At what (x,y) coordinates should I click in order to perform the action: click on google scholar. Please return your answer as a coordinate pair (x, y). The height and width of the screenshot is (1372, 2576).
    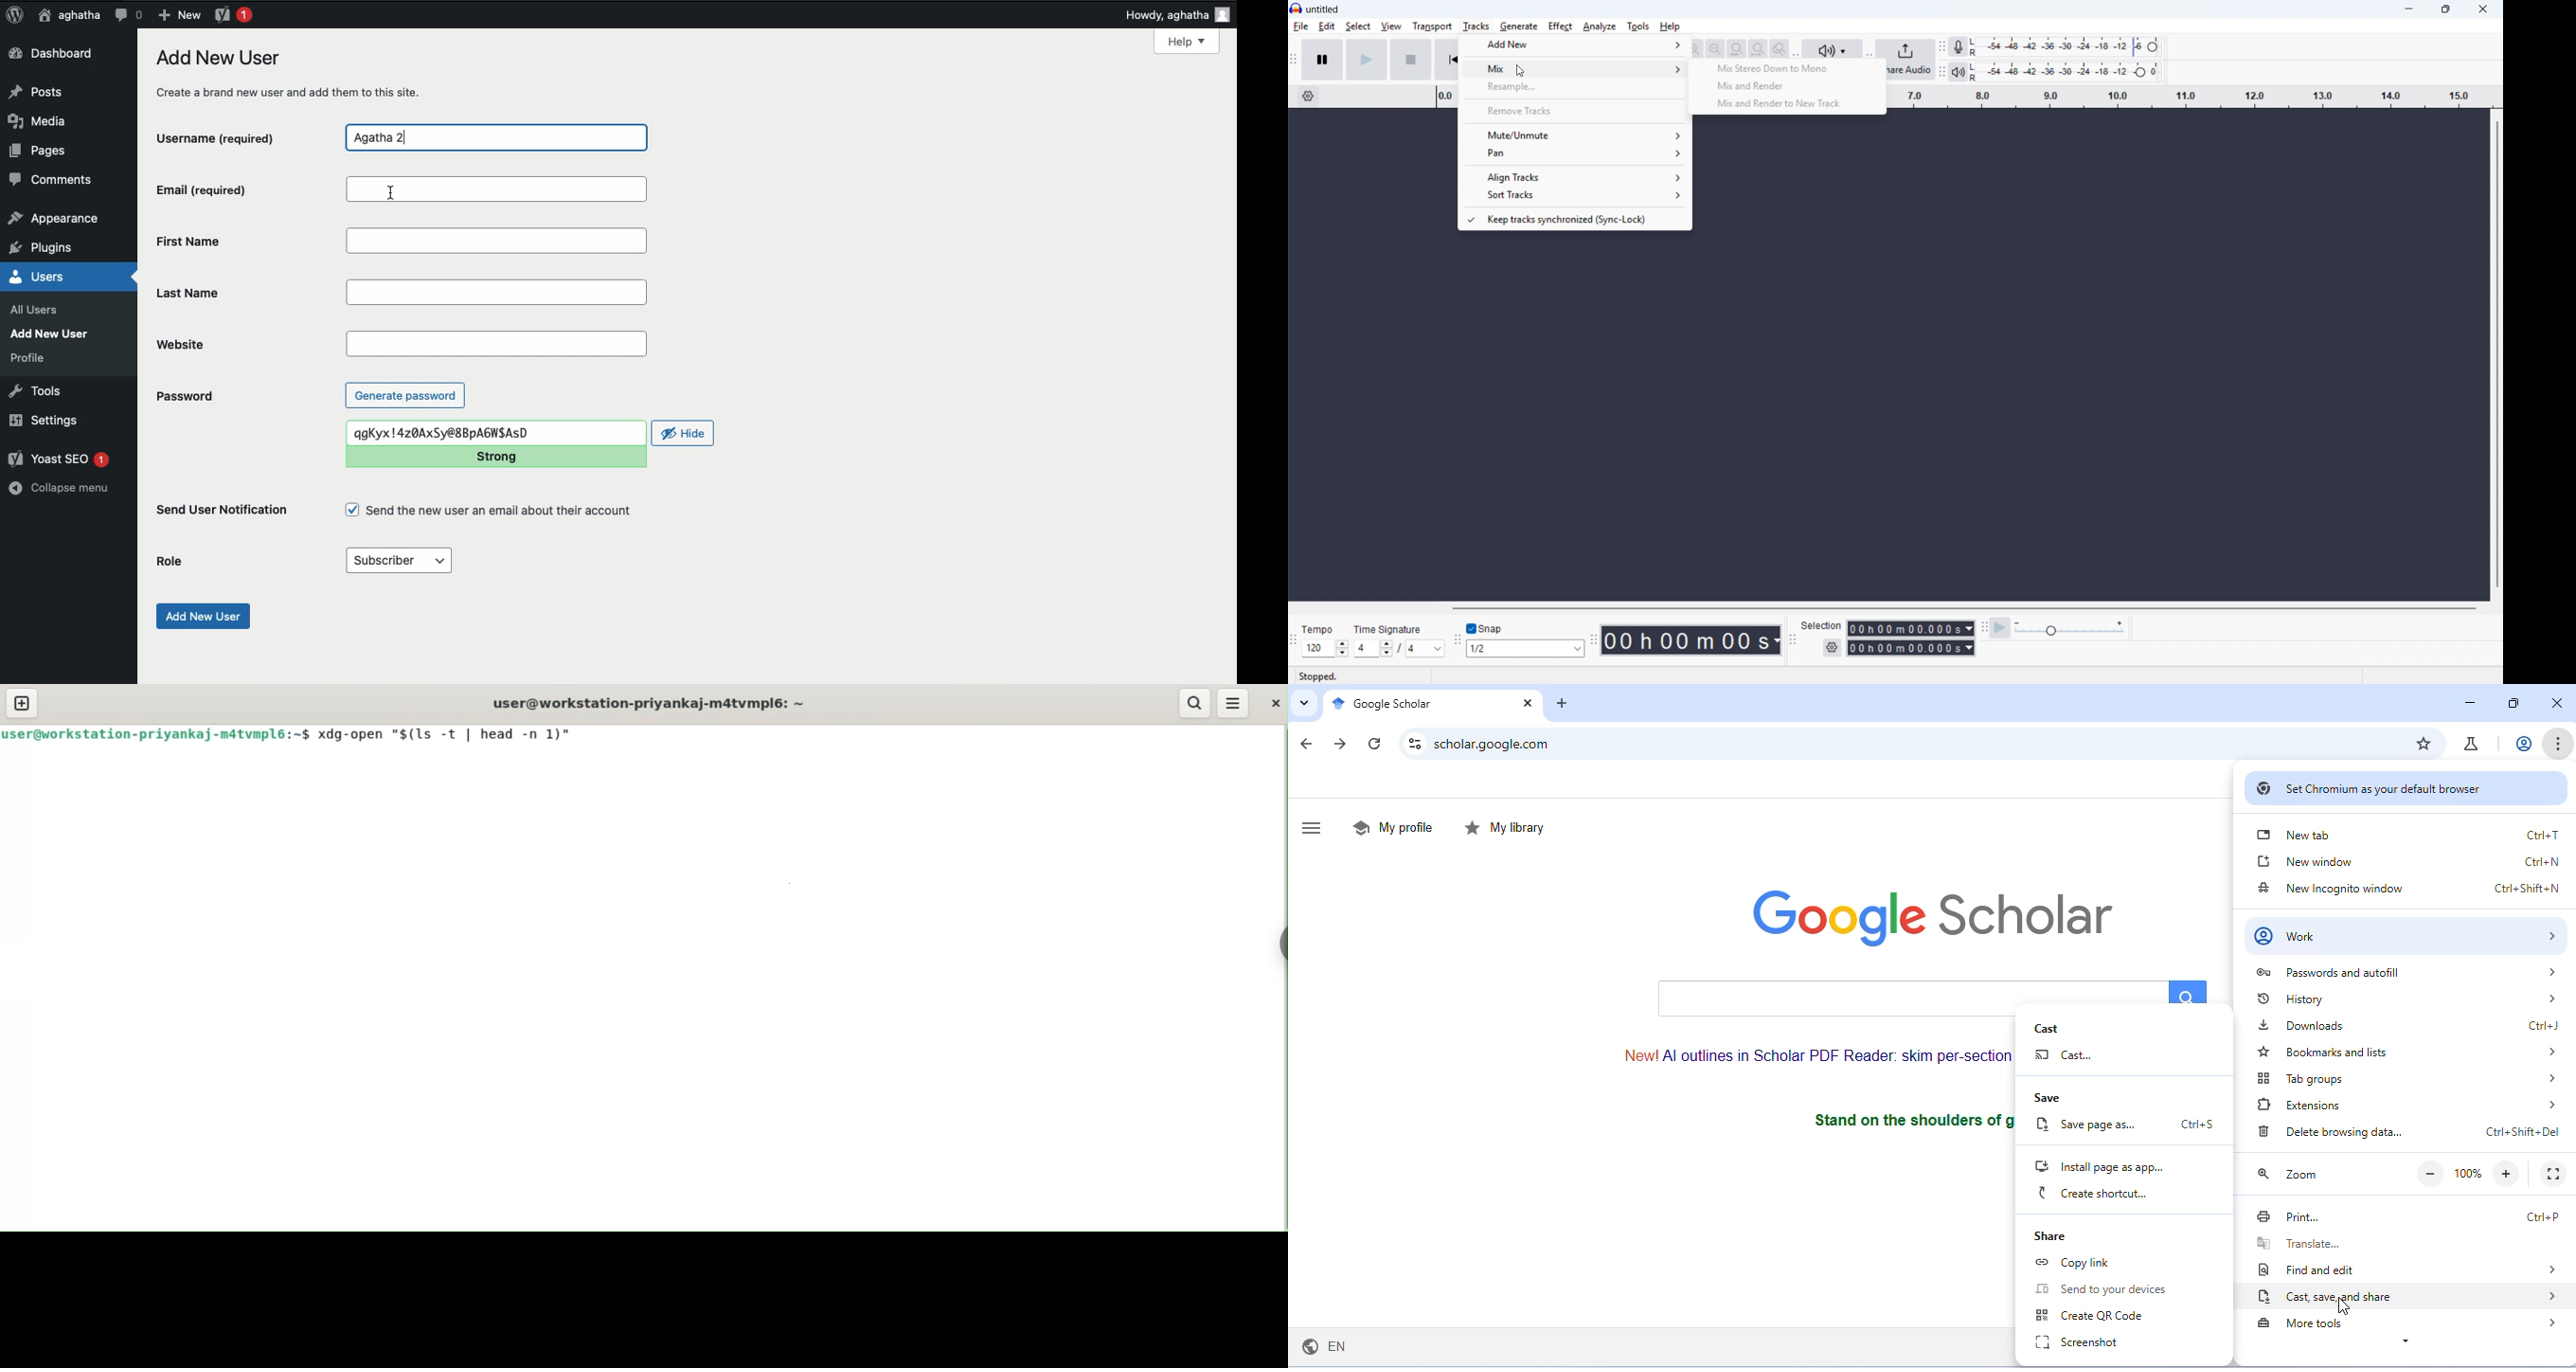
    Looking at the image, I should click on (1382, 704).